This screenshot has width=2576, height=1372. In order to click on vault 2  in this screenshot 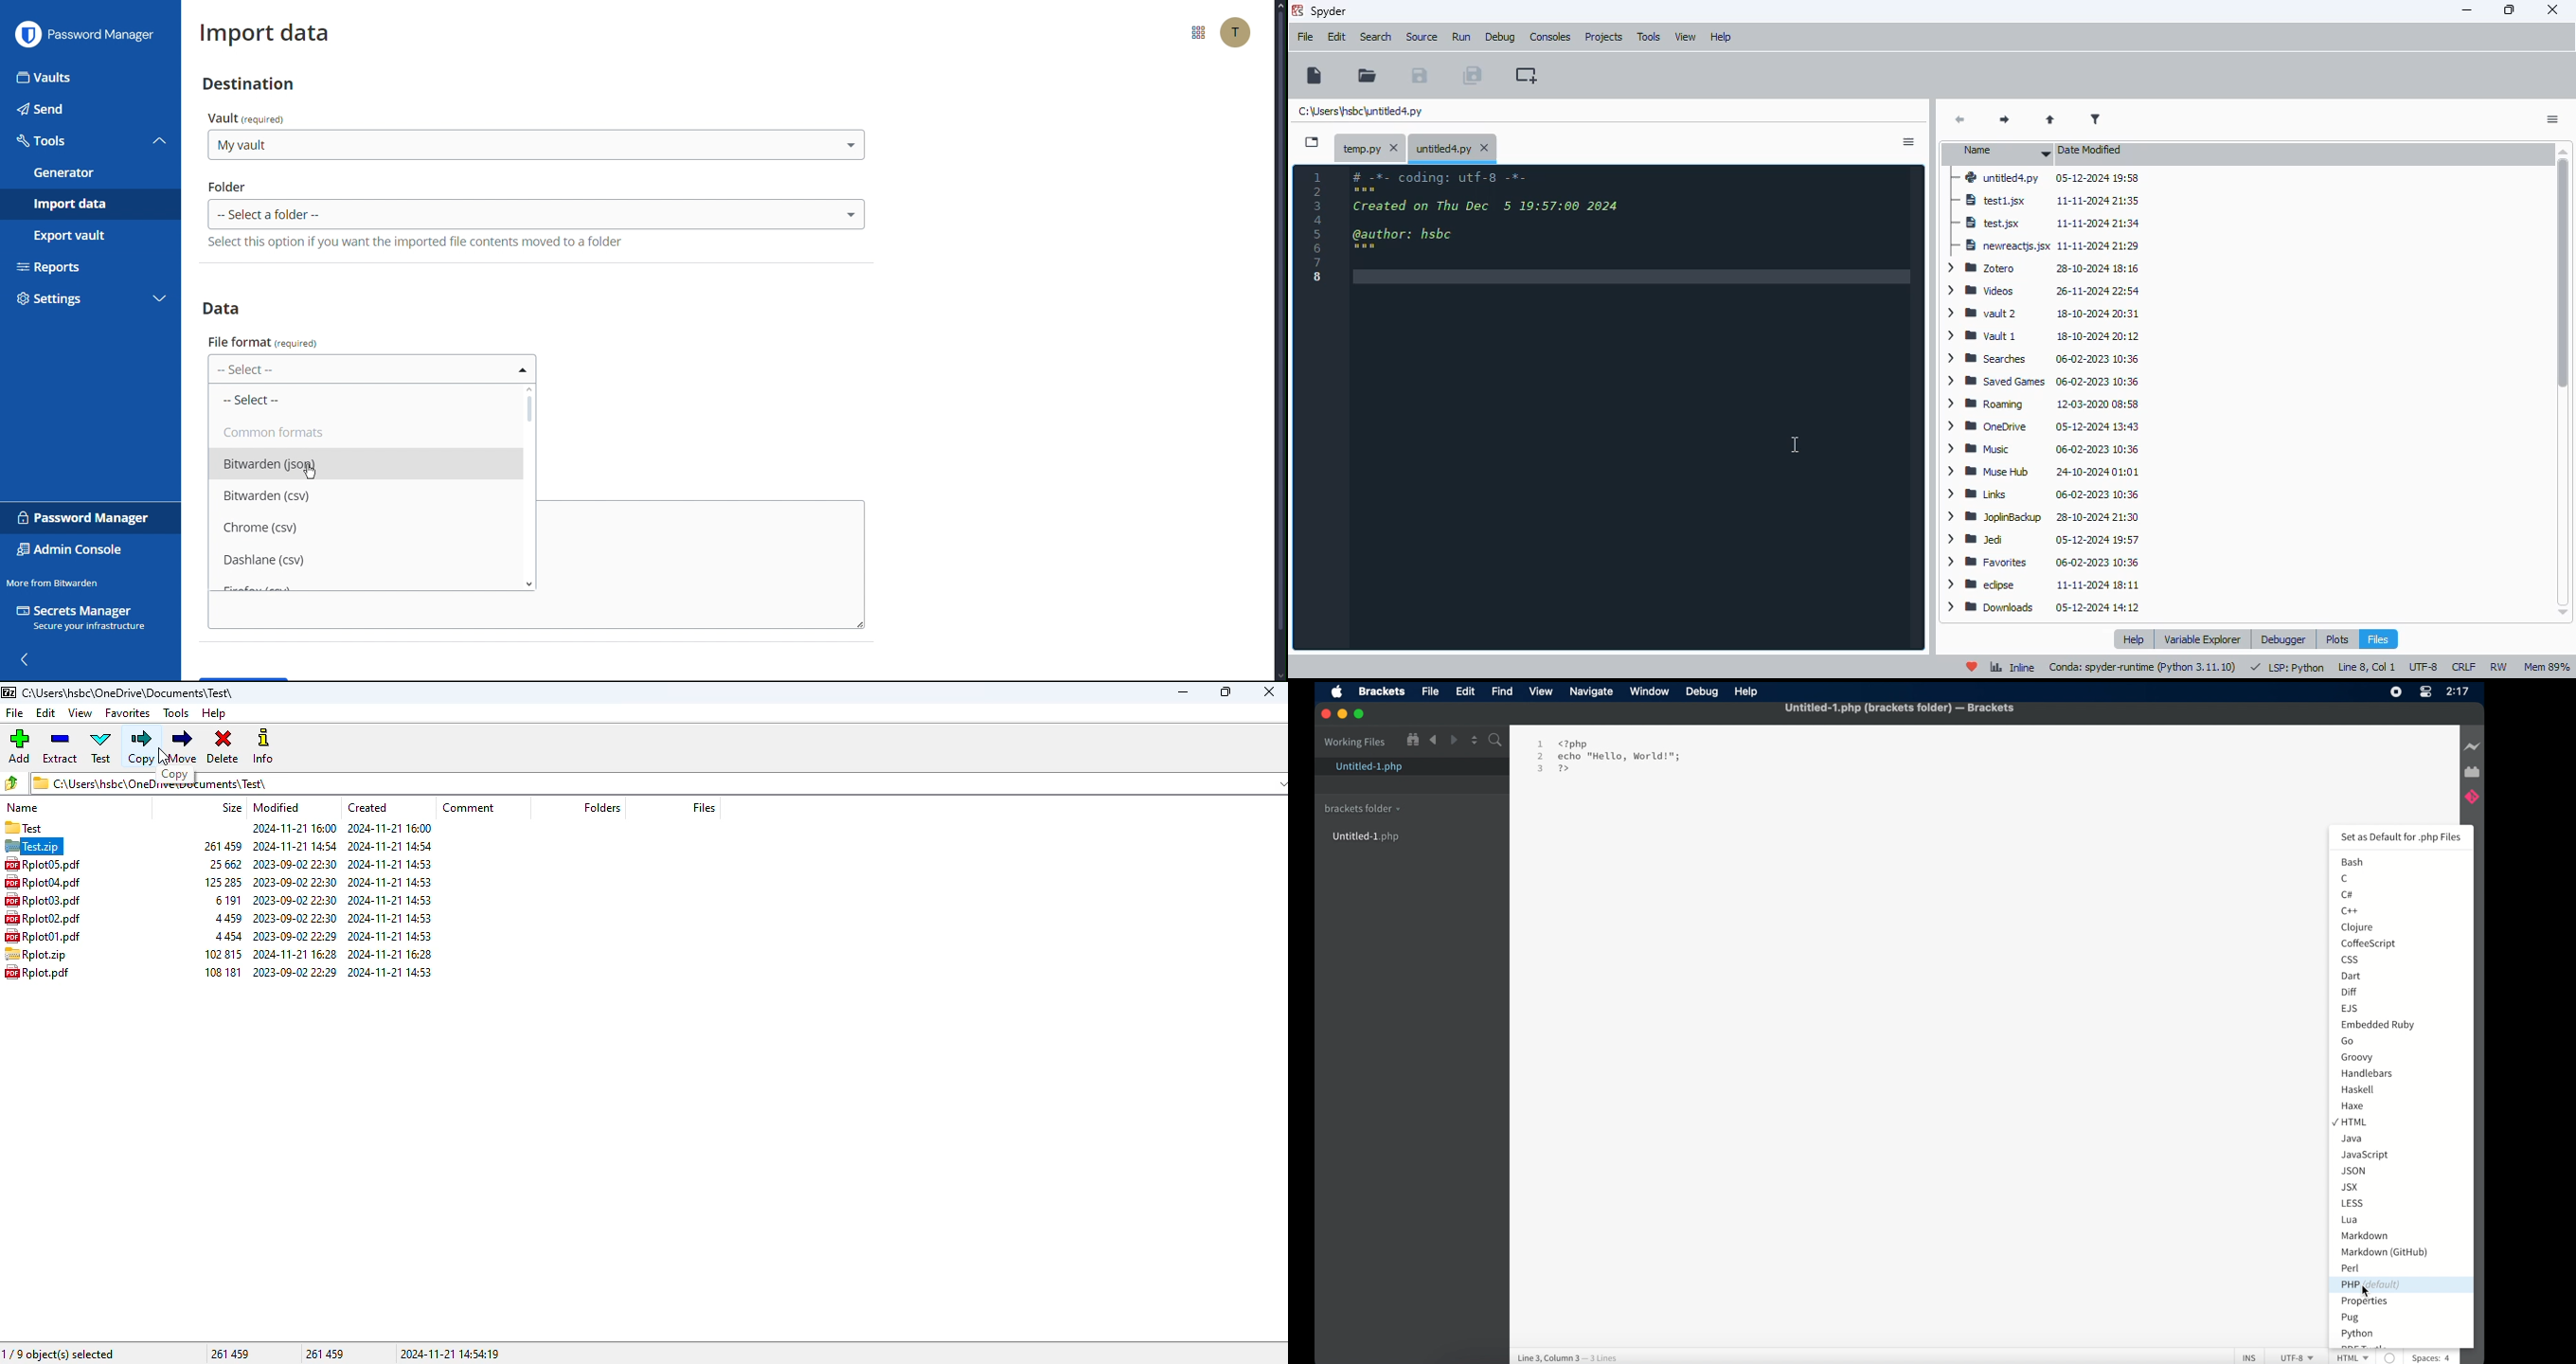, I will do `click(1986, 315)`.